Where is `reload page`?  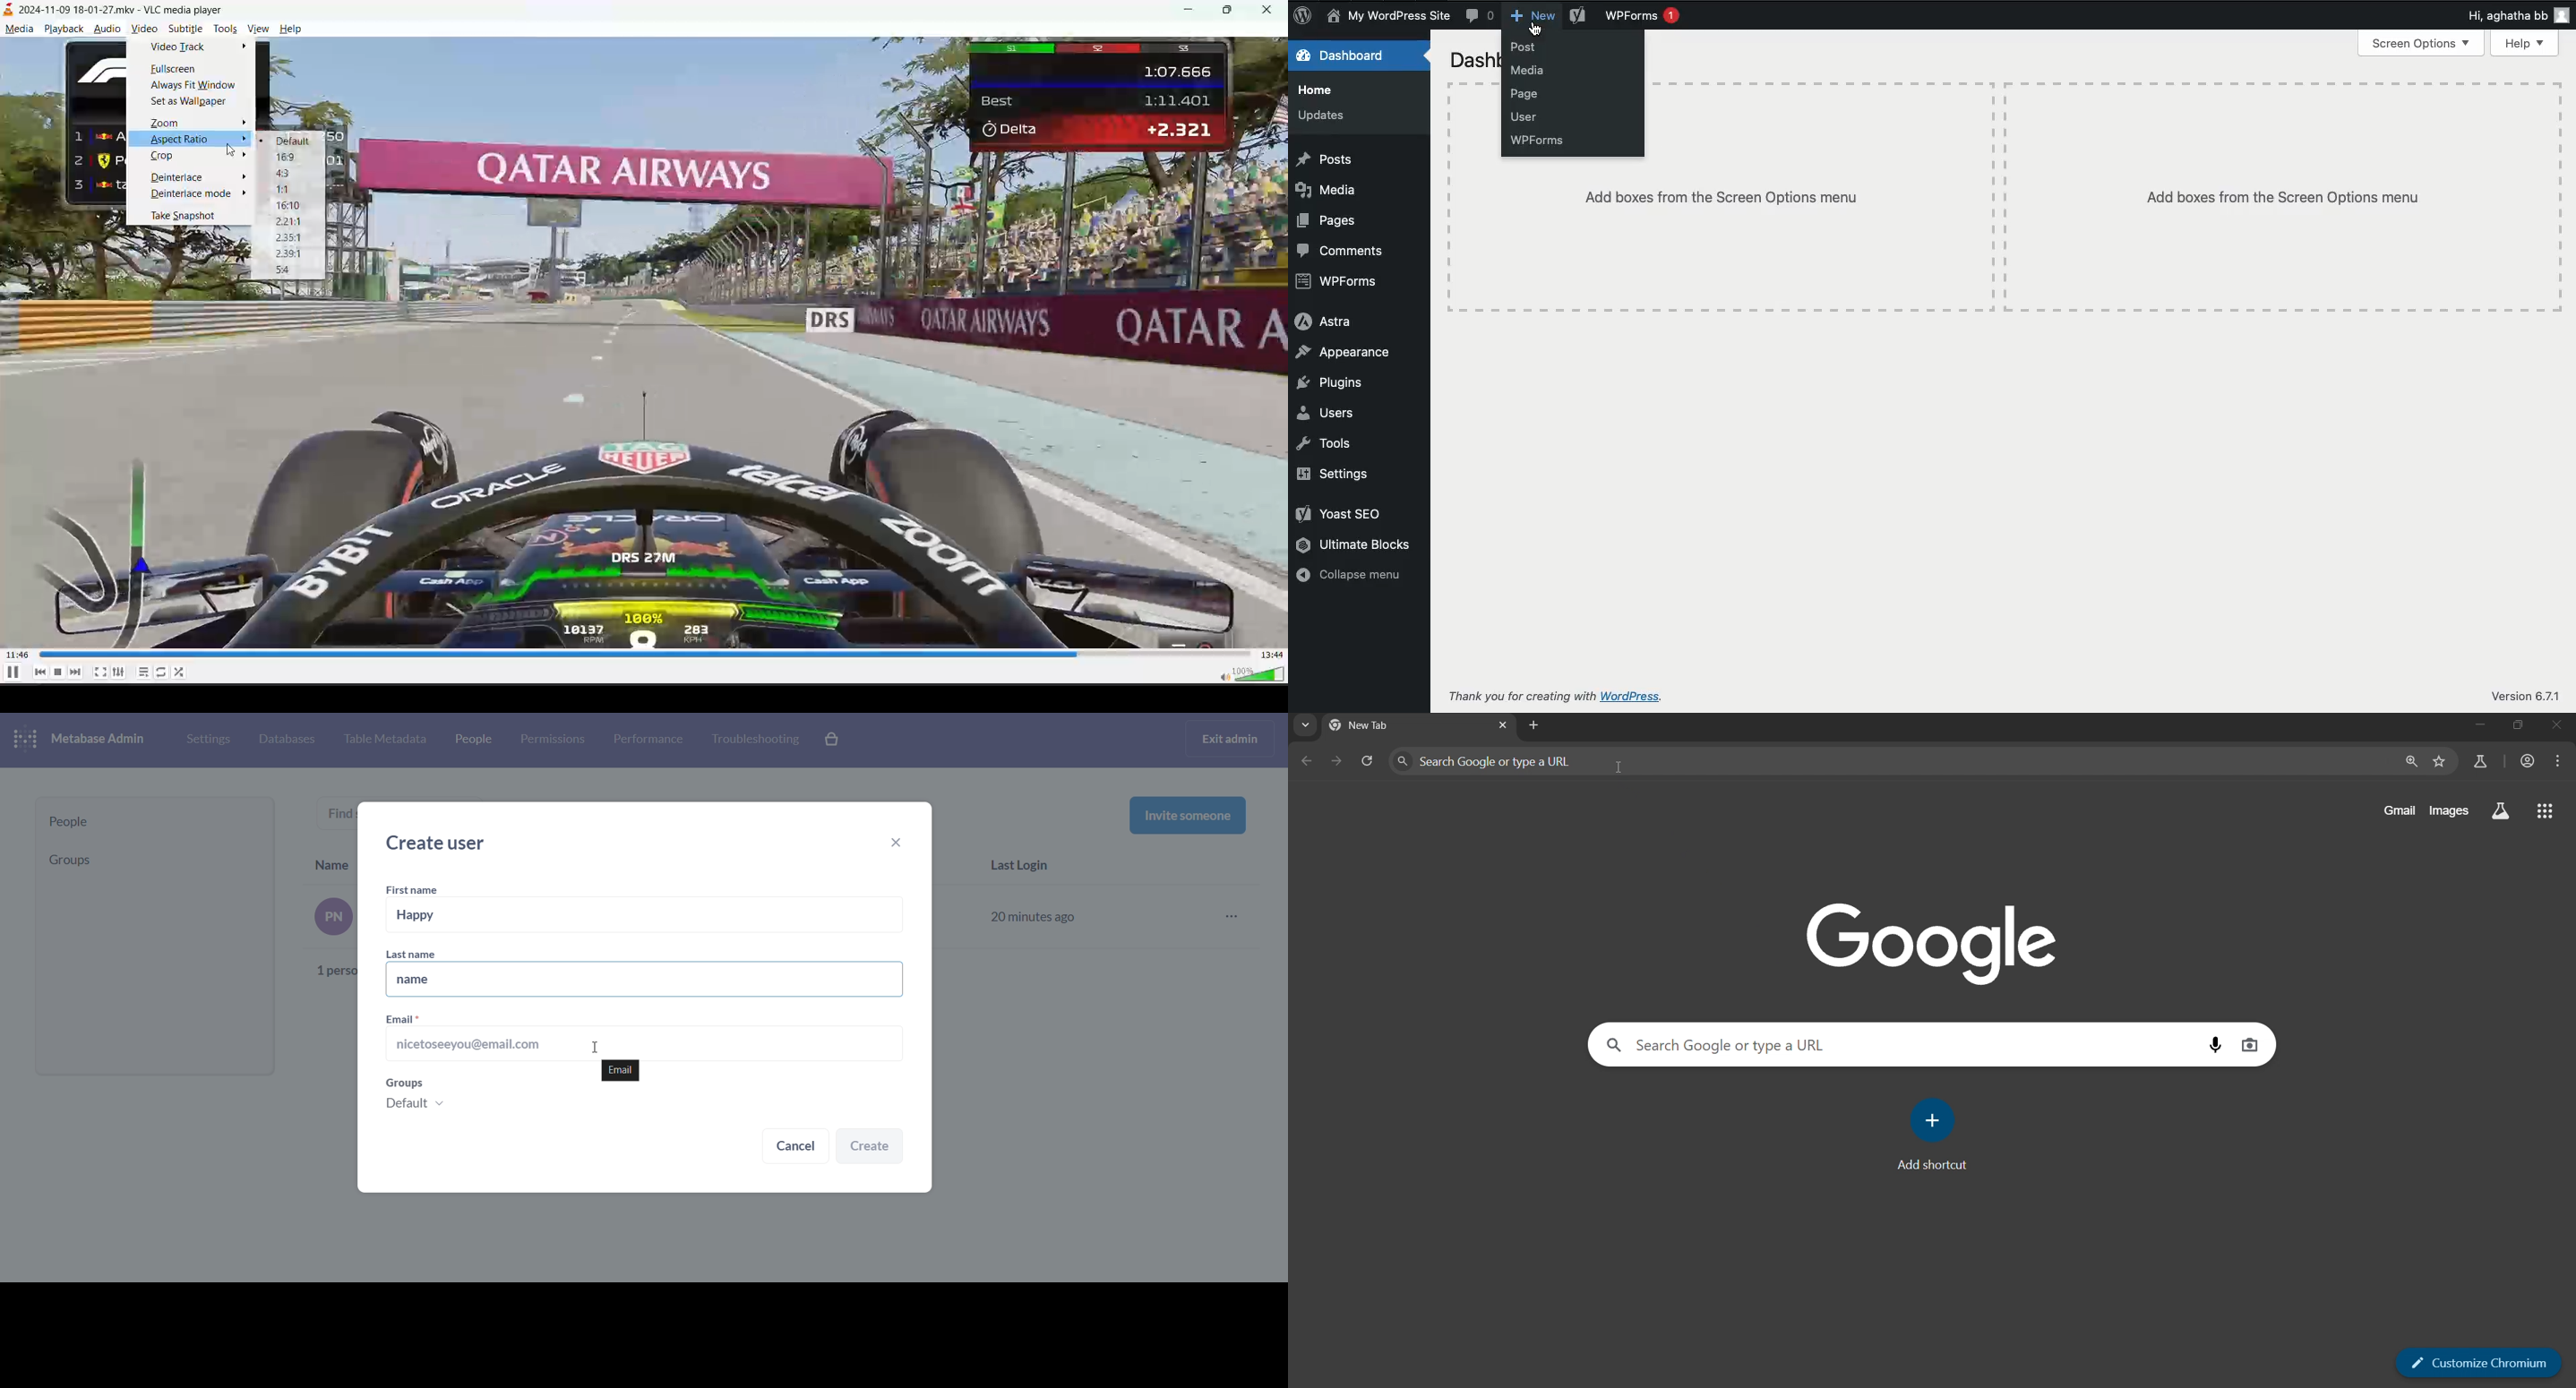
reload page is located at coordinates (1366, 763).